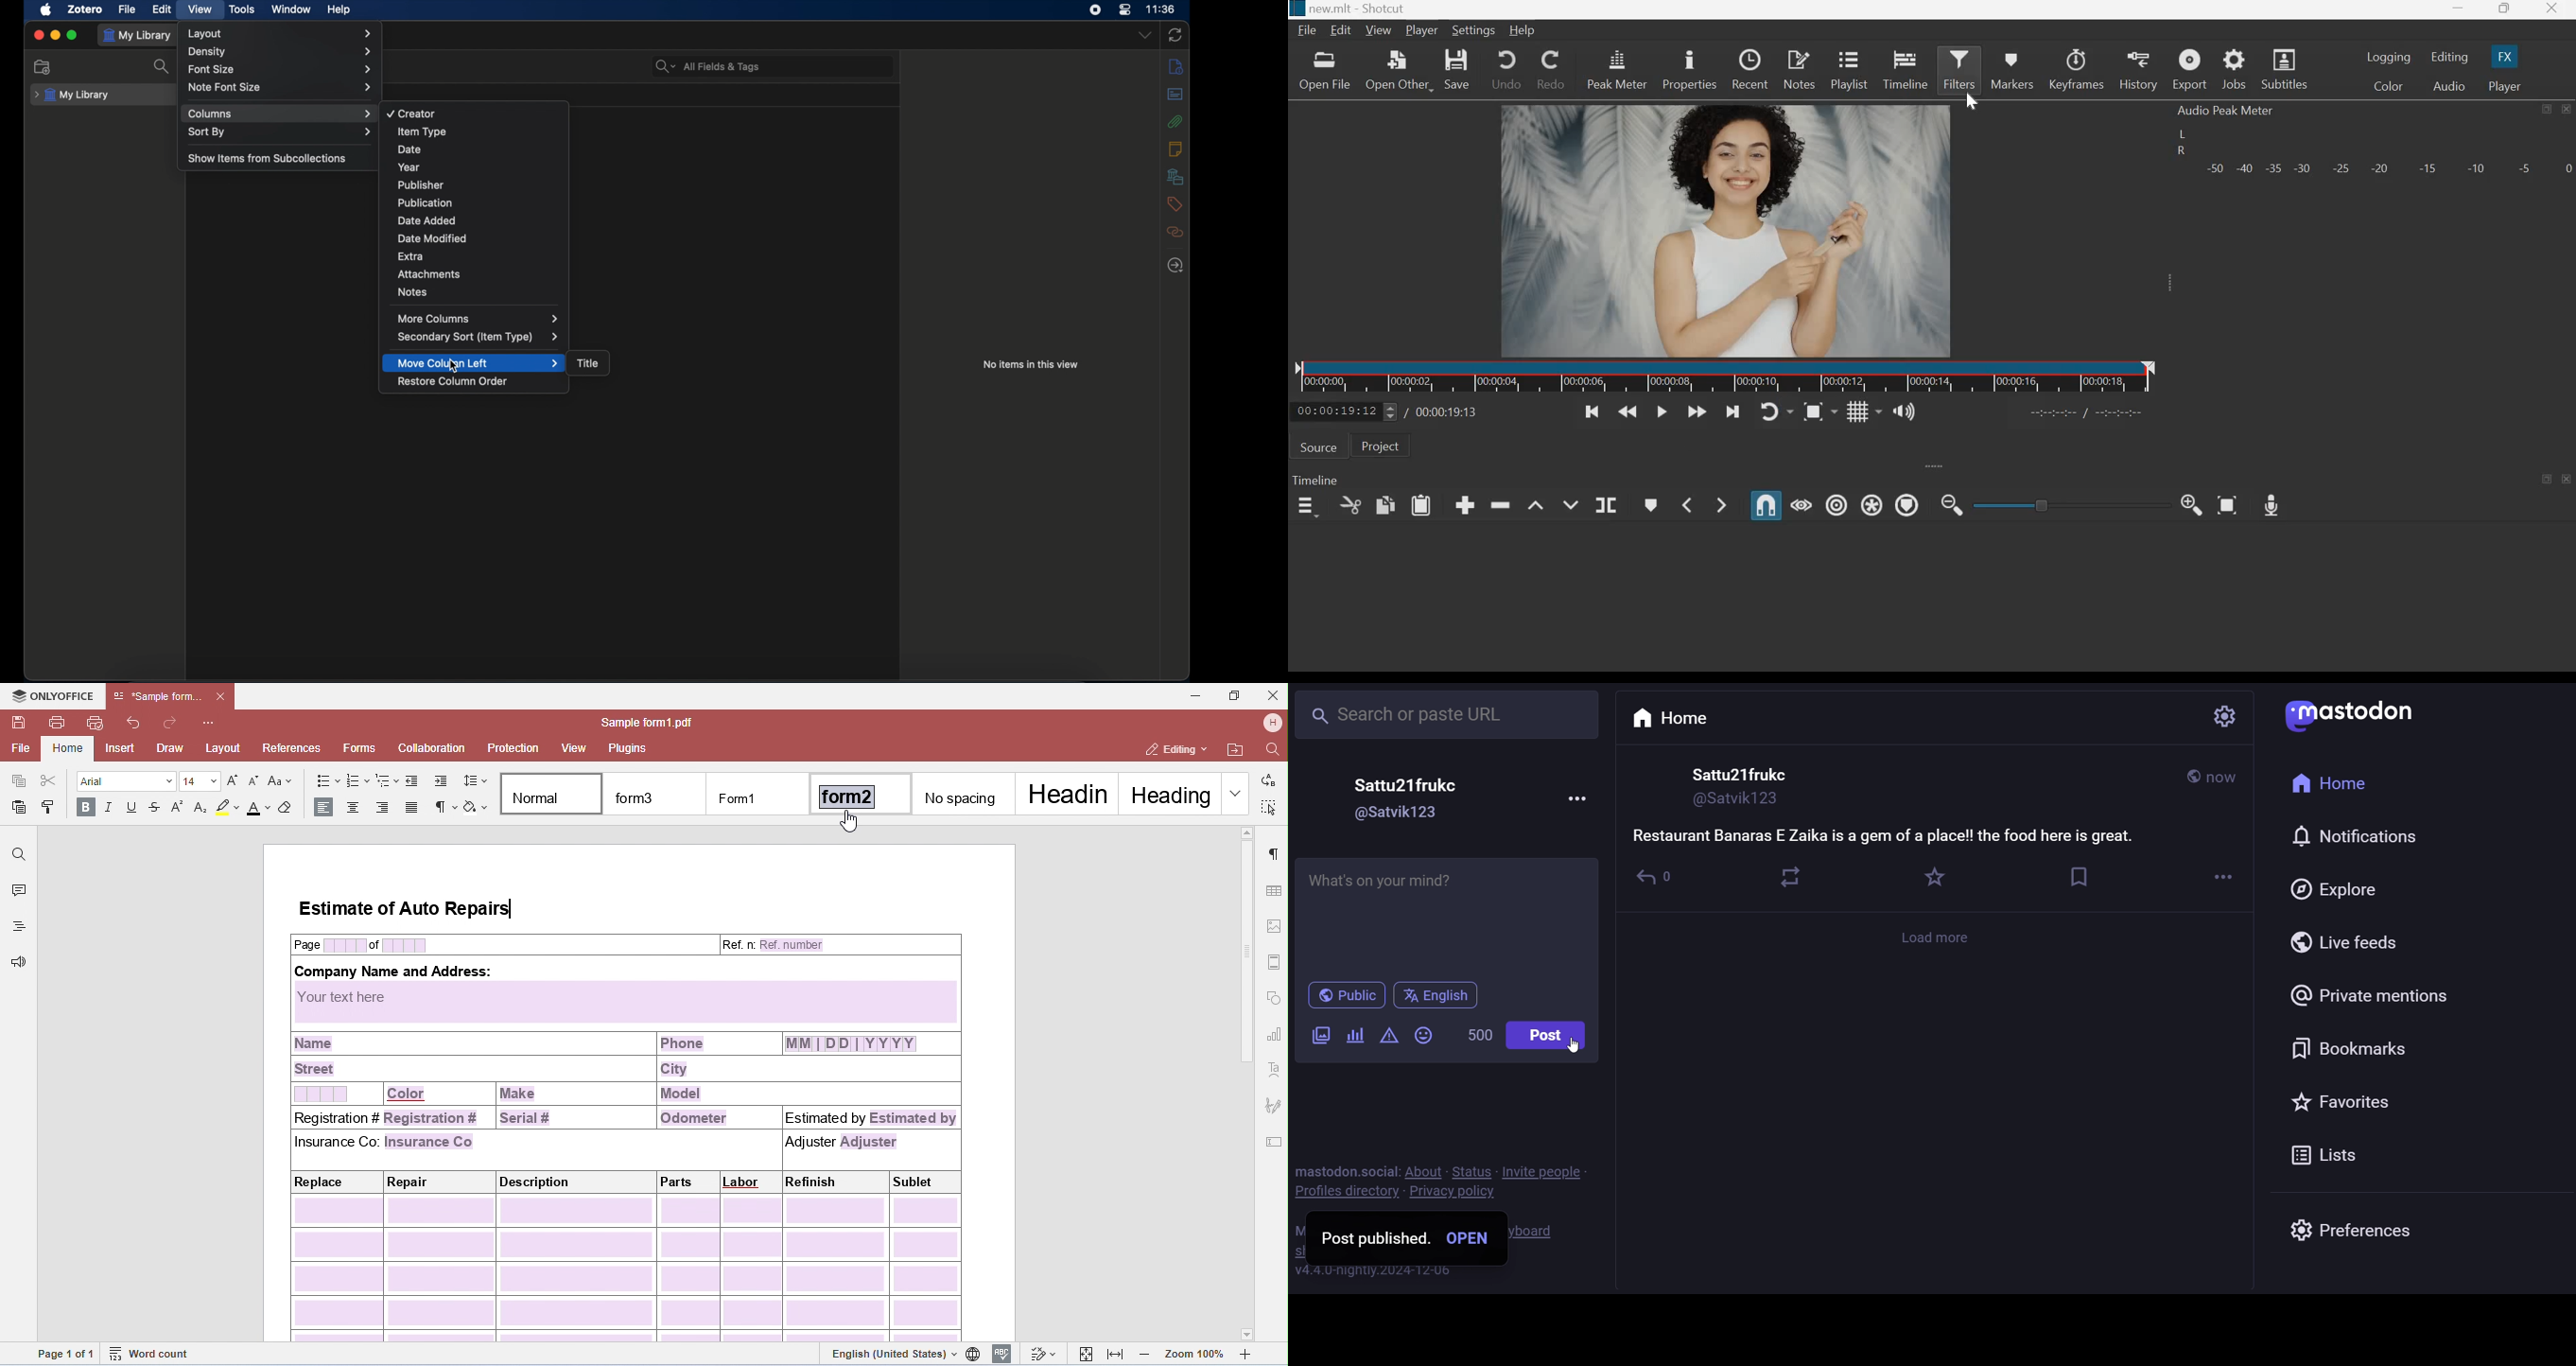  I want to click on item type, so click(422, 132).